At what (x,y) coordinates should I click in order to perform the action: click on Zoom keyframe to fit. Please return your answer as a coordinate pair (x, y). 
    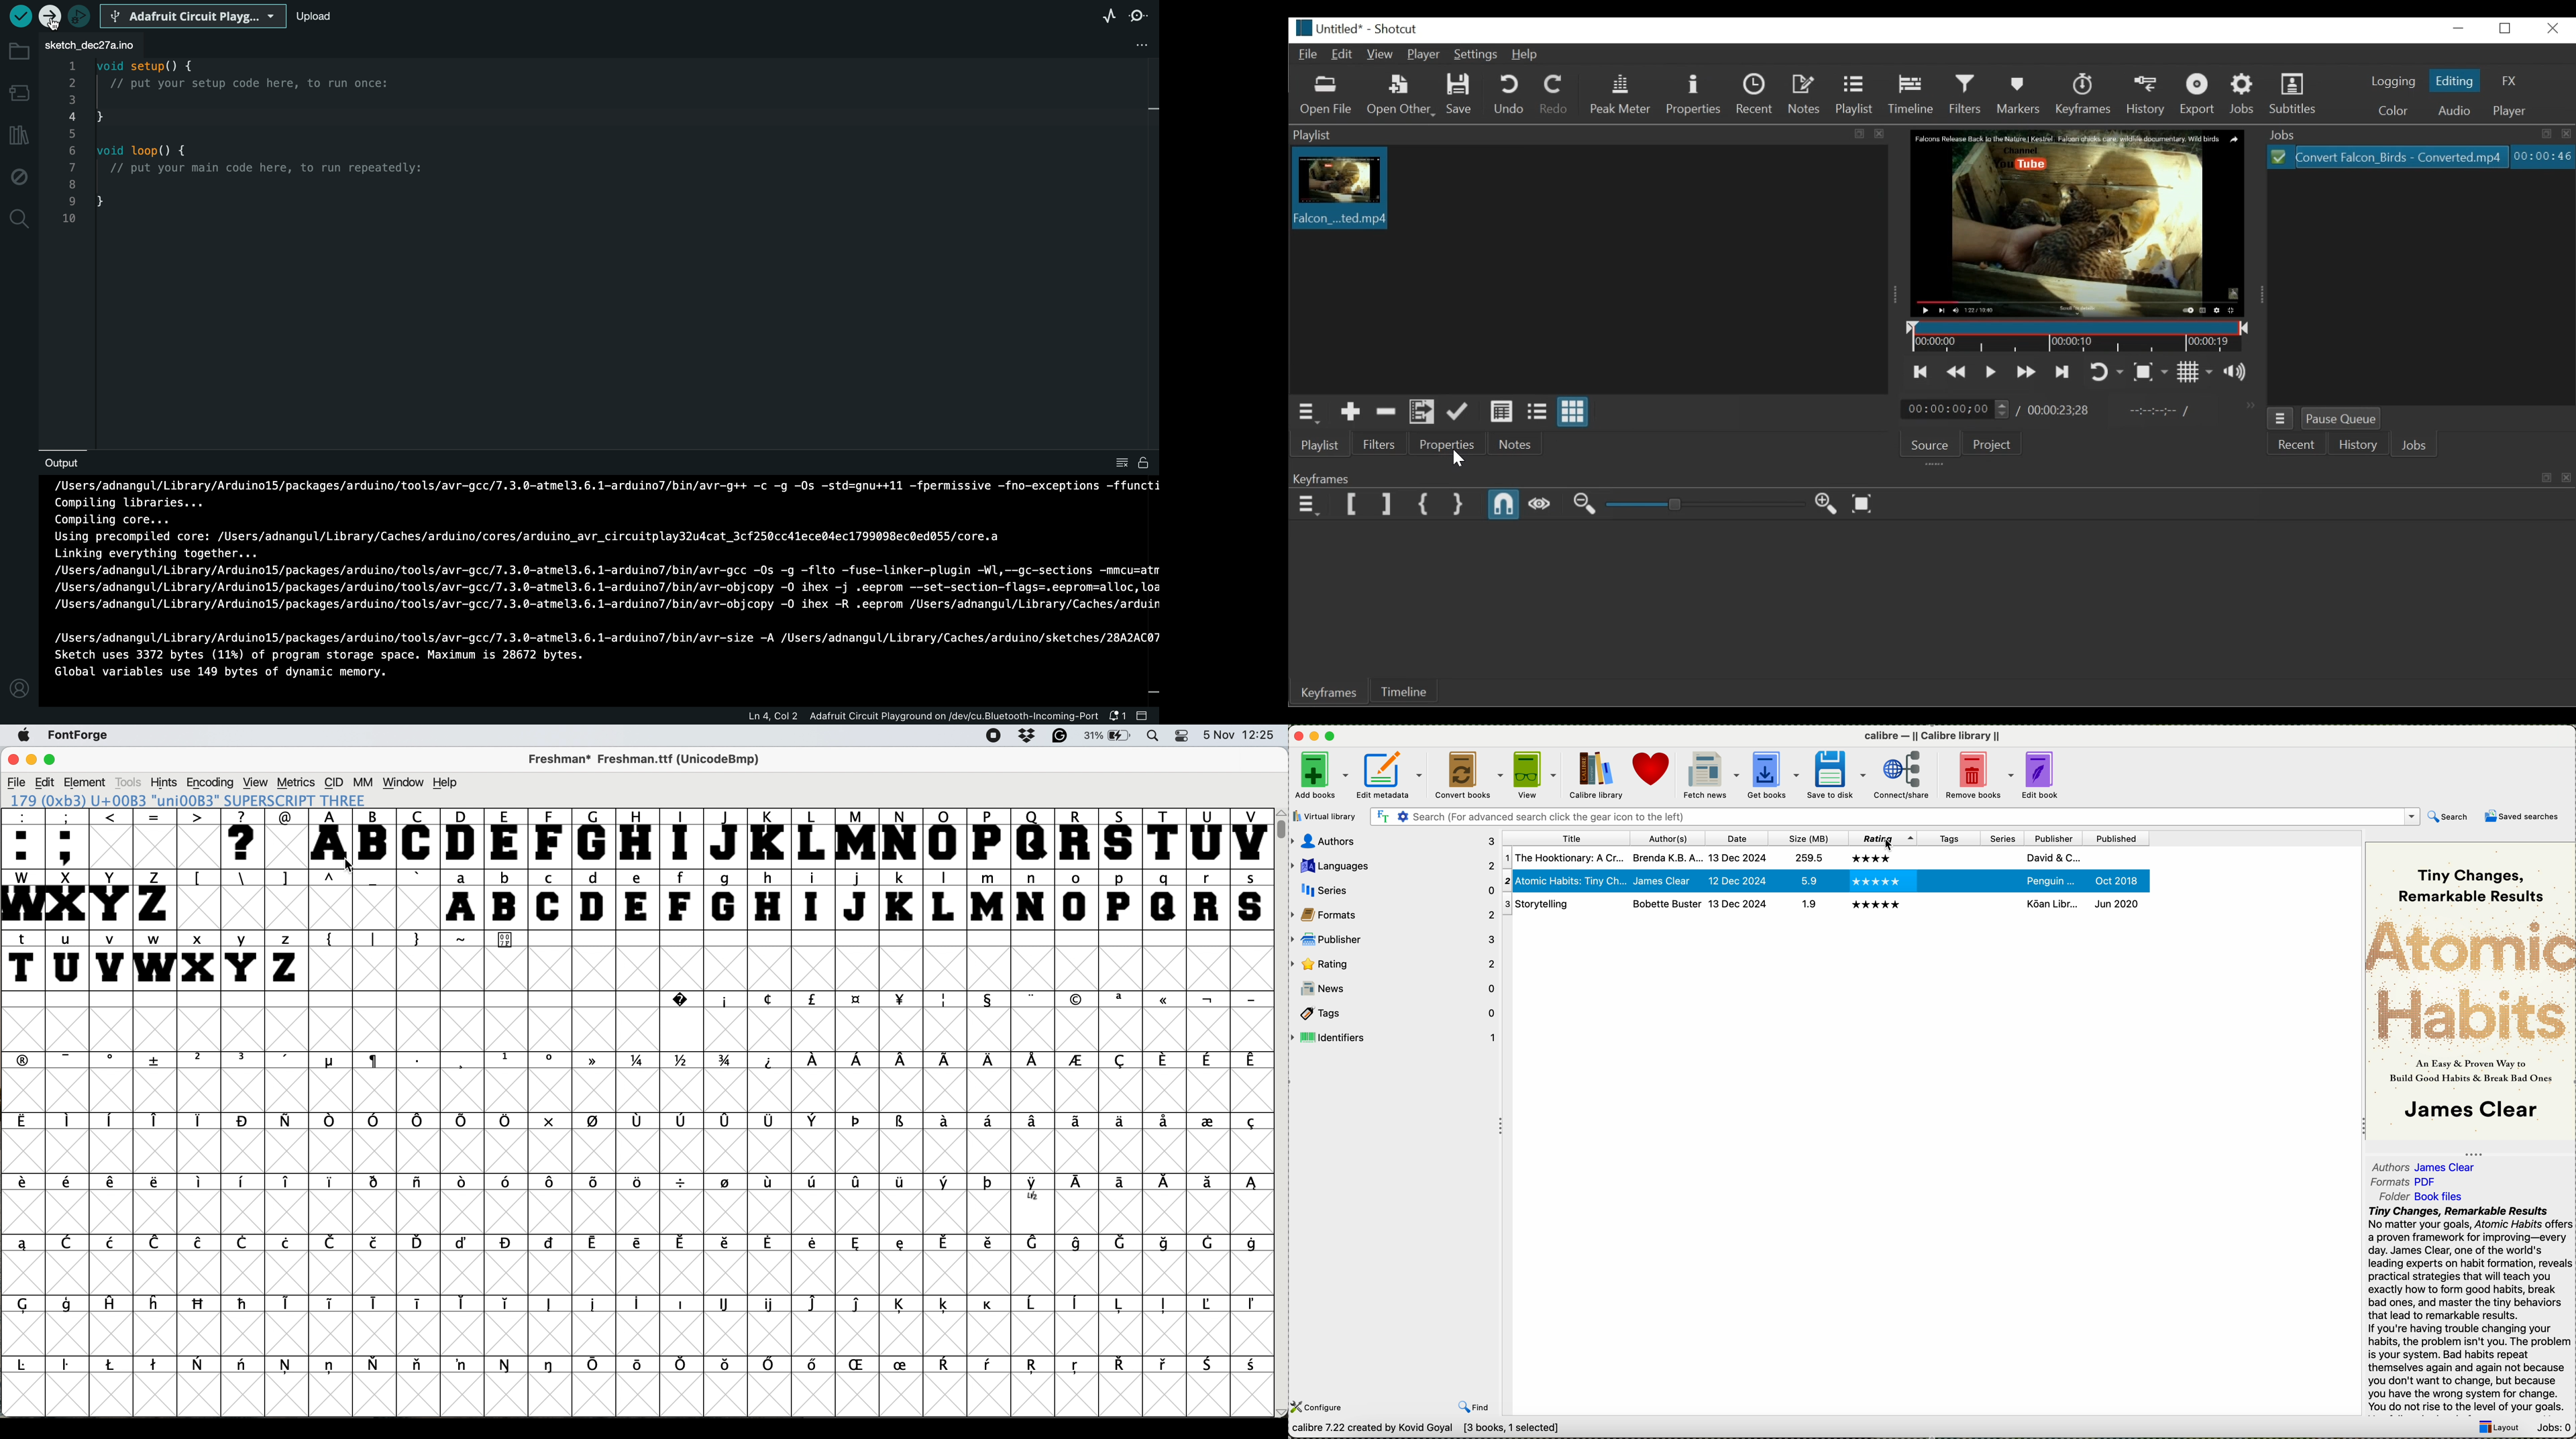
    Looking at the image, I should click on (1864, 504).